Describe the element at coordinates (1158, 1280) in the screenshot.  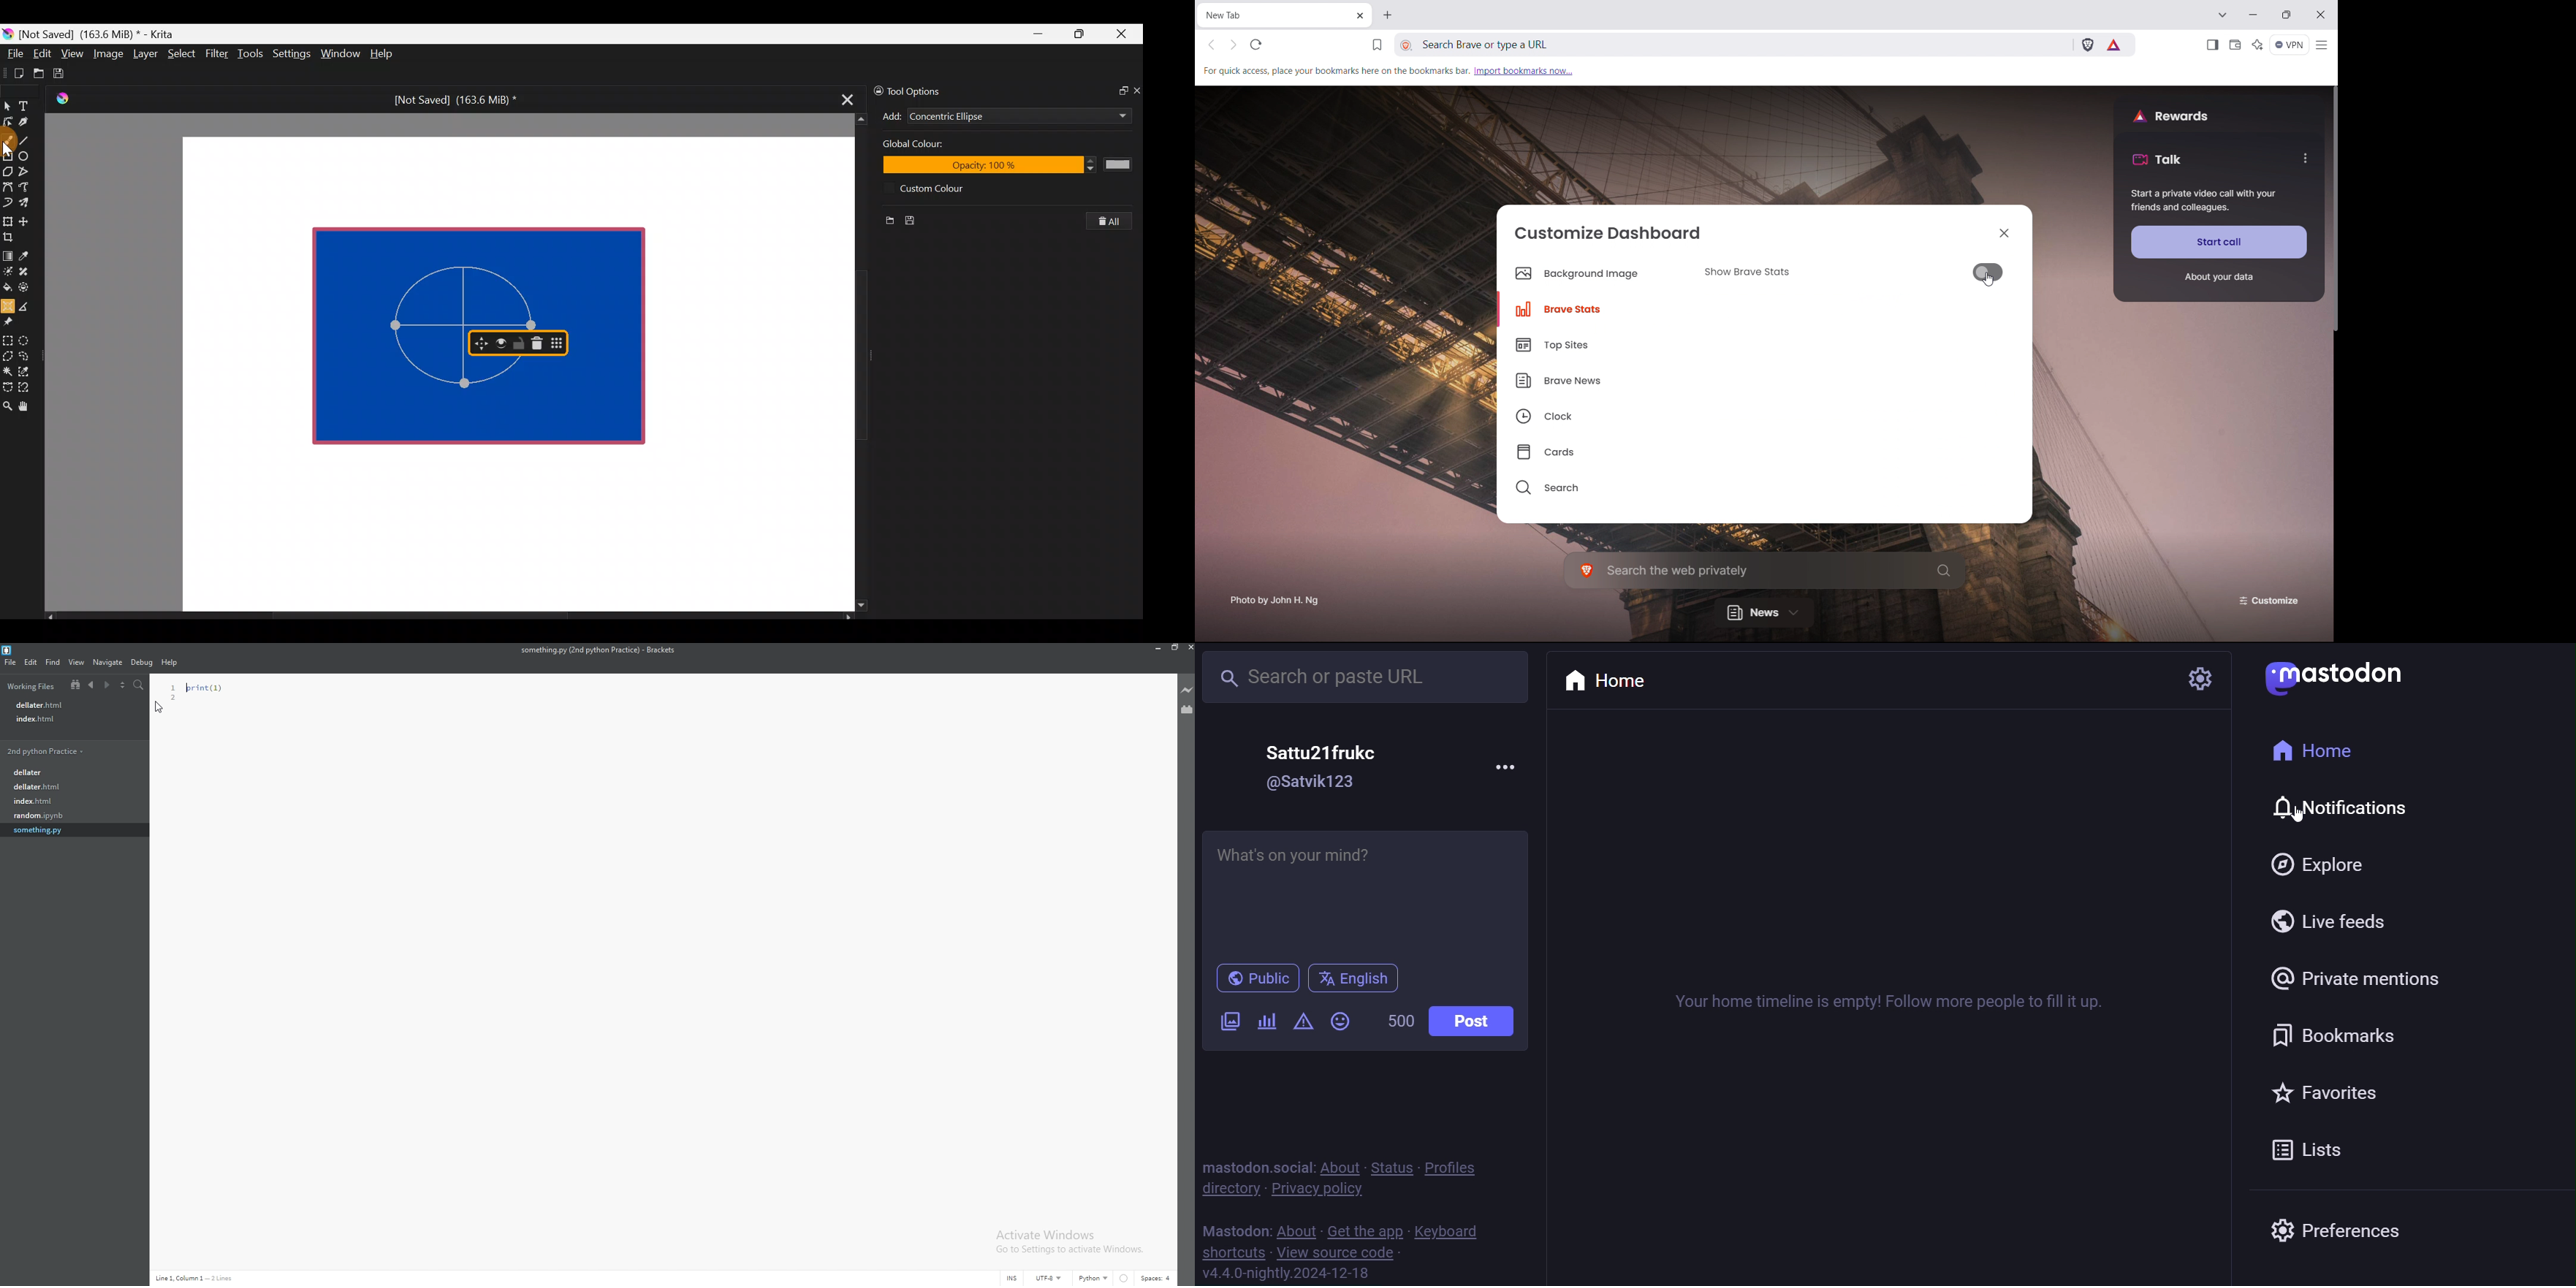
I see `Spaces` at that location.